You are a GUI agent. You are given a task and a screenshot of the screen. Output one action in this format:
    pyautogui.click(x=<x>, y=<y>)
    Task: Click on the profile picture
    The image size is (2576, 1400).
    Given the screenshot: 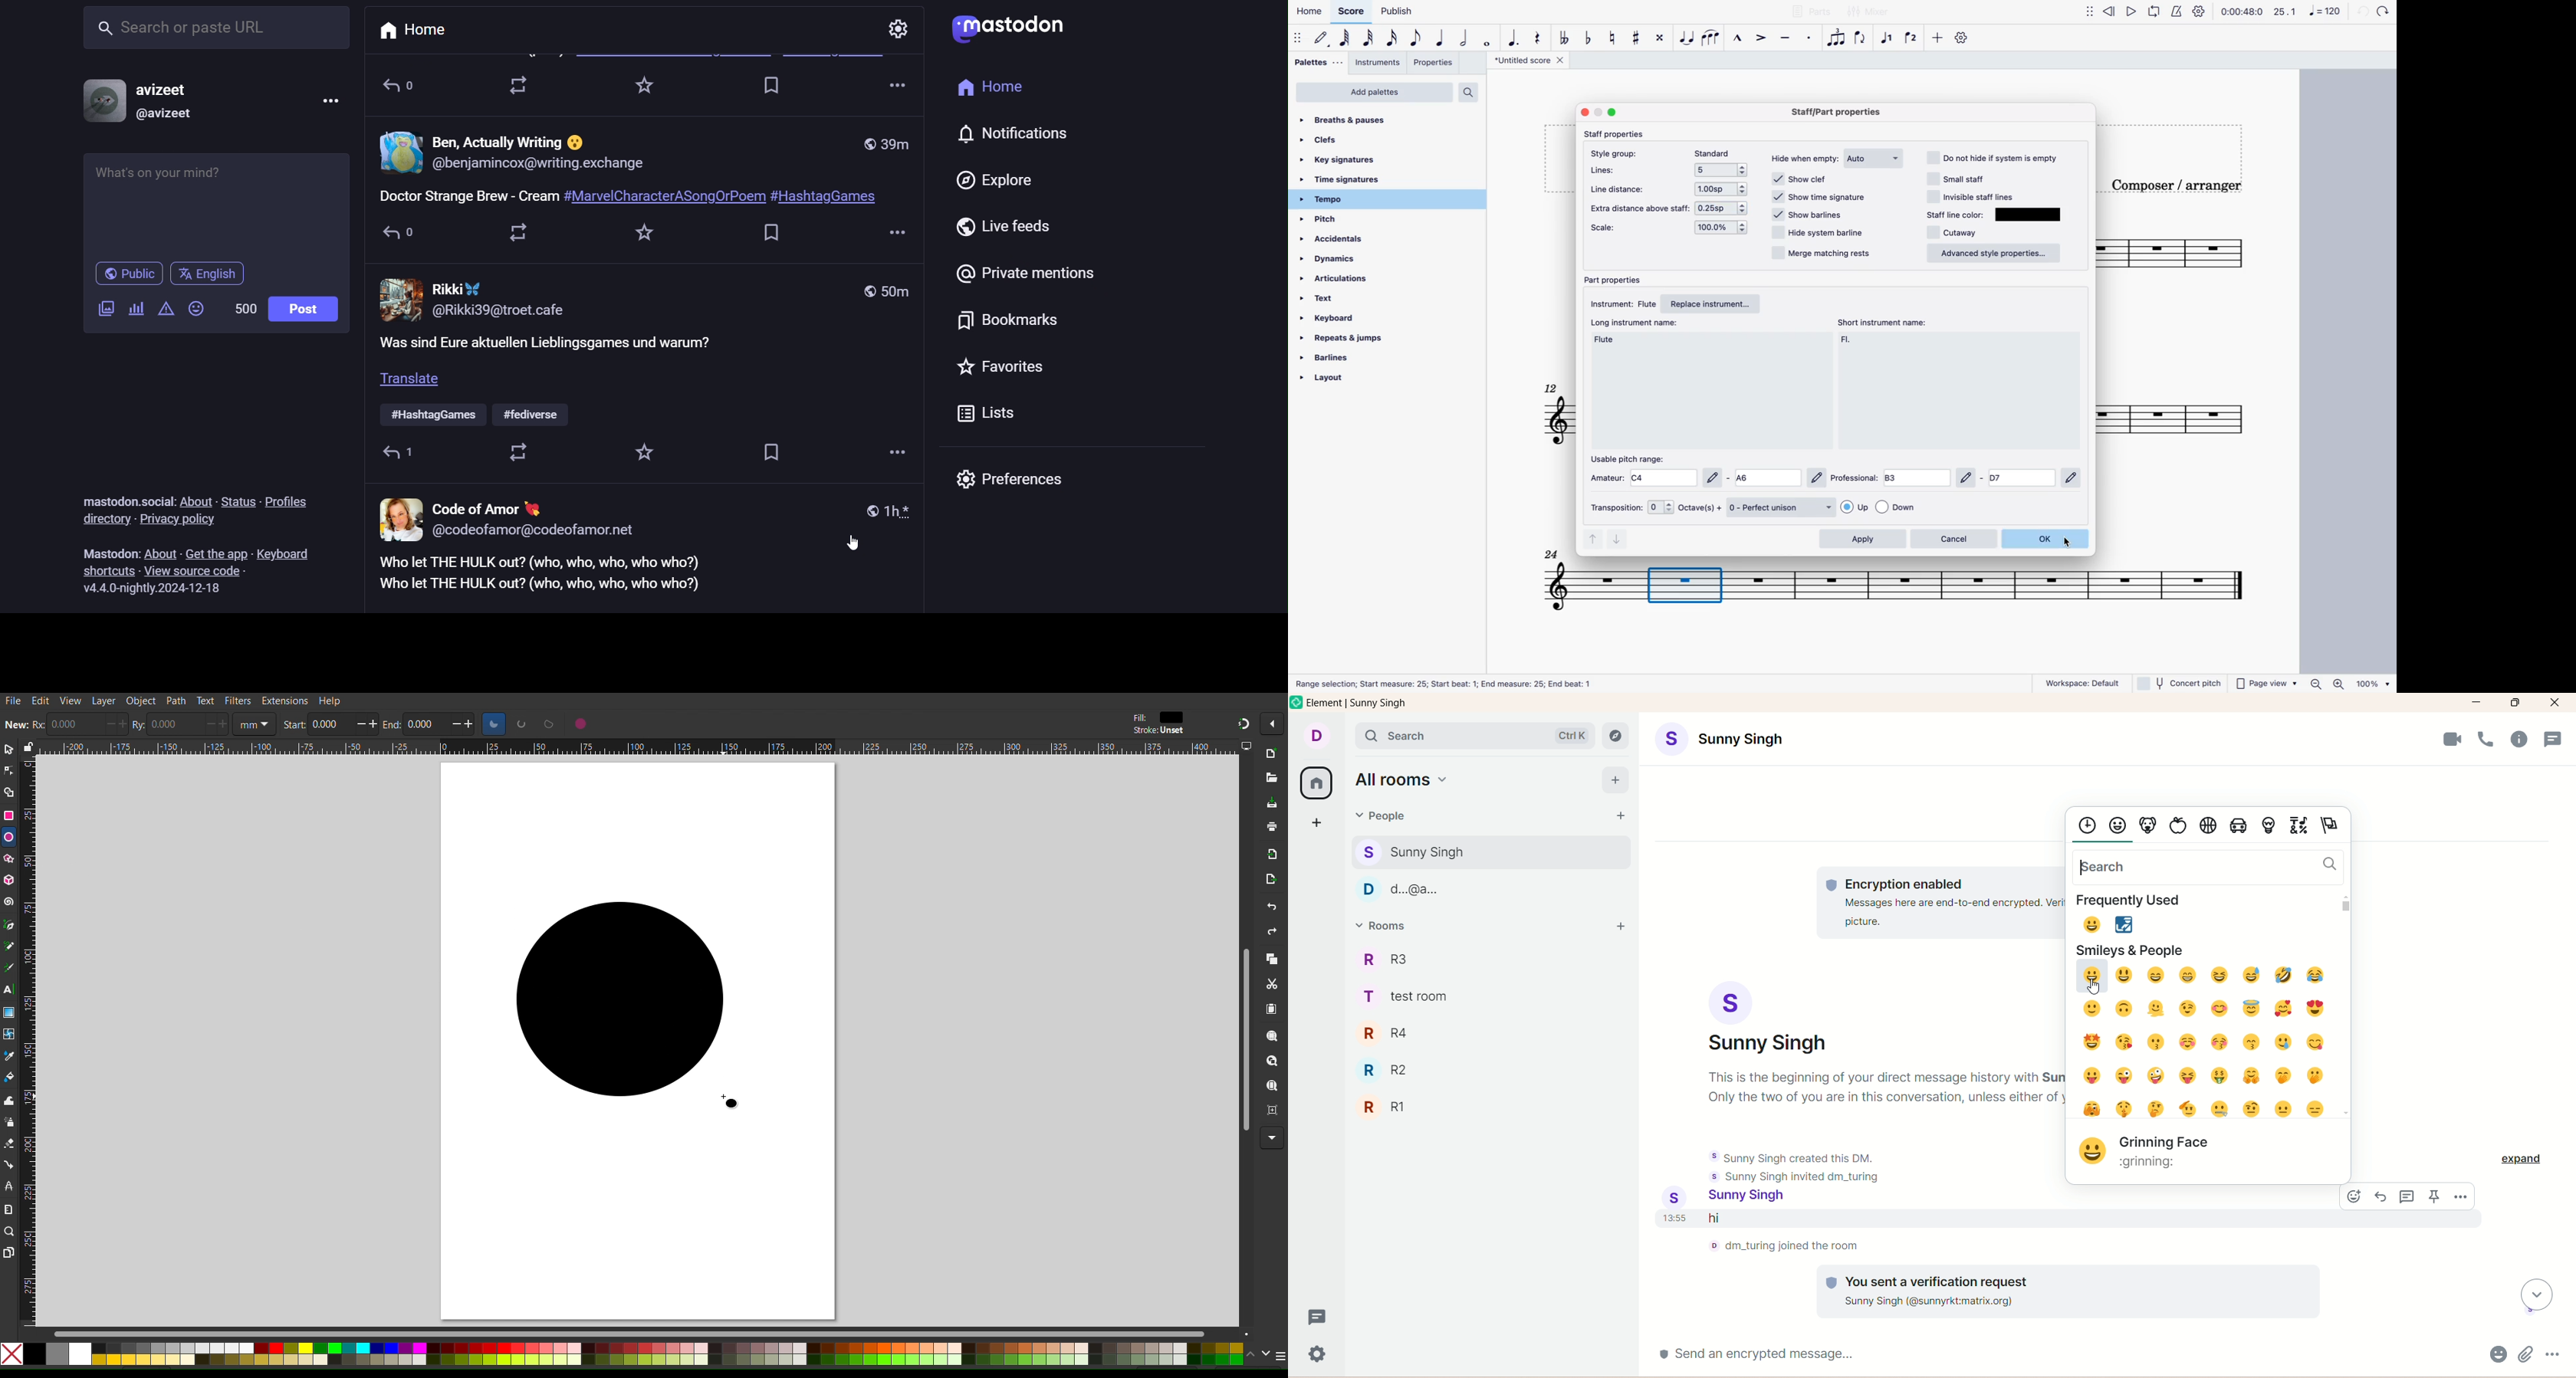 What is the action you would take?
    pyautogui.click(x=97, y=102)
    